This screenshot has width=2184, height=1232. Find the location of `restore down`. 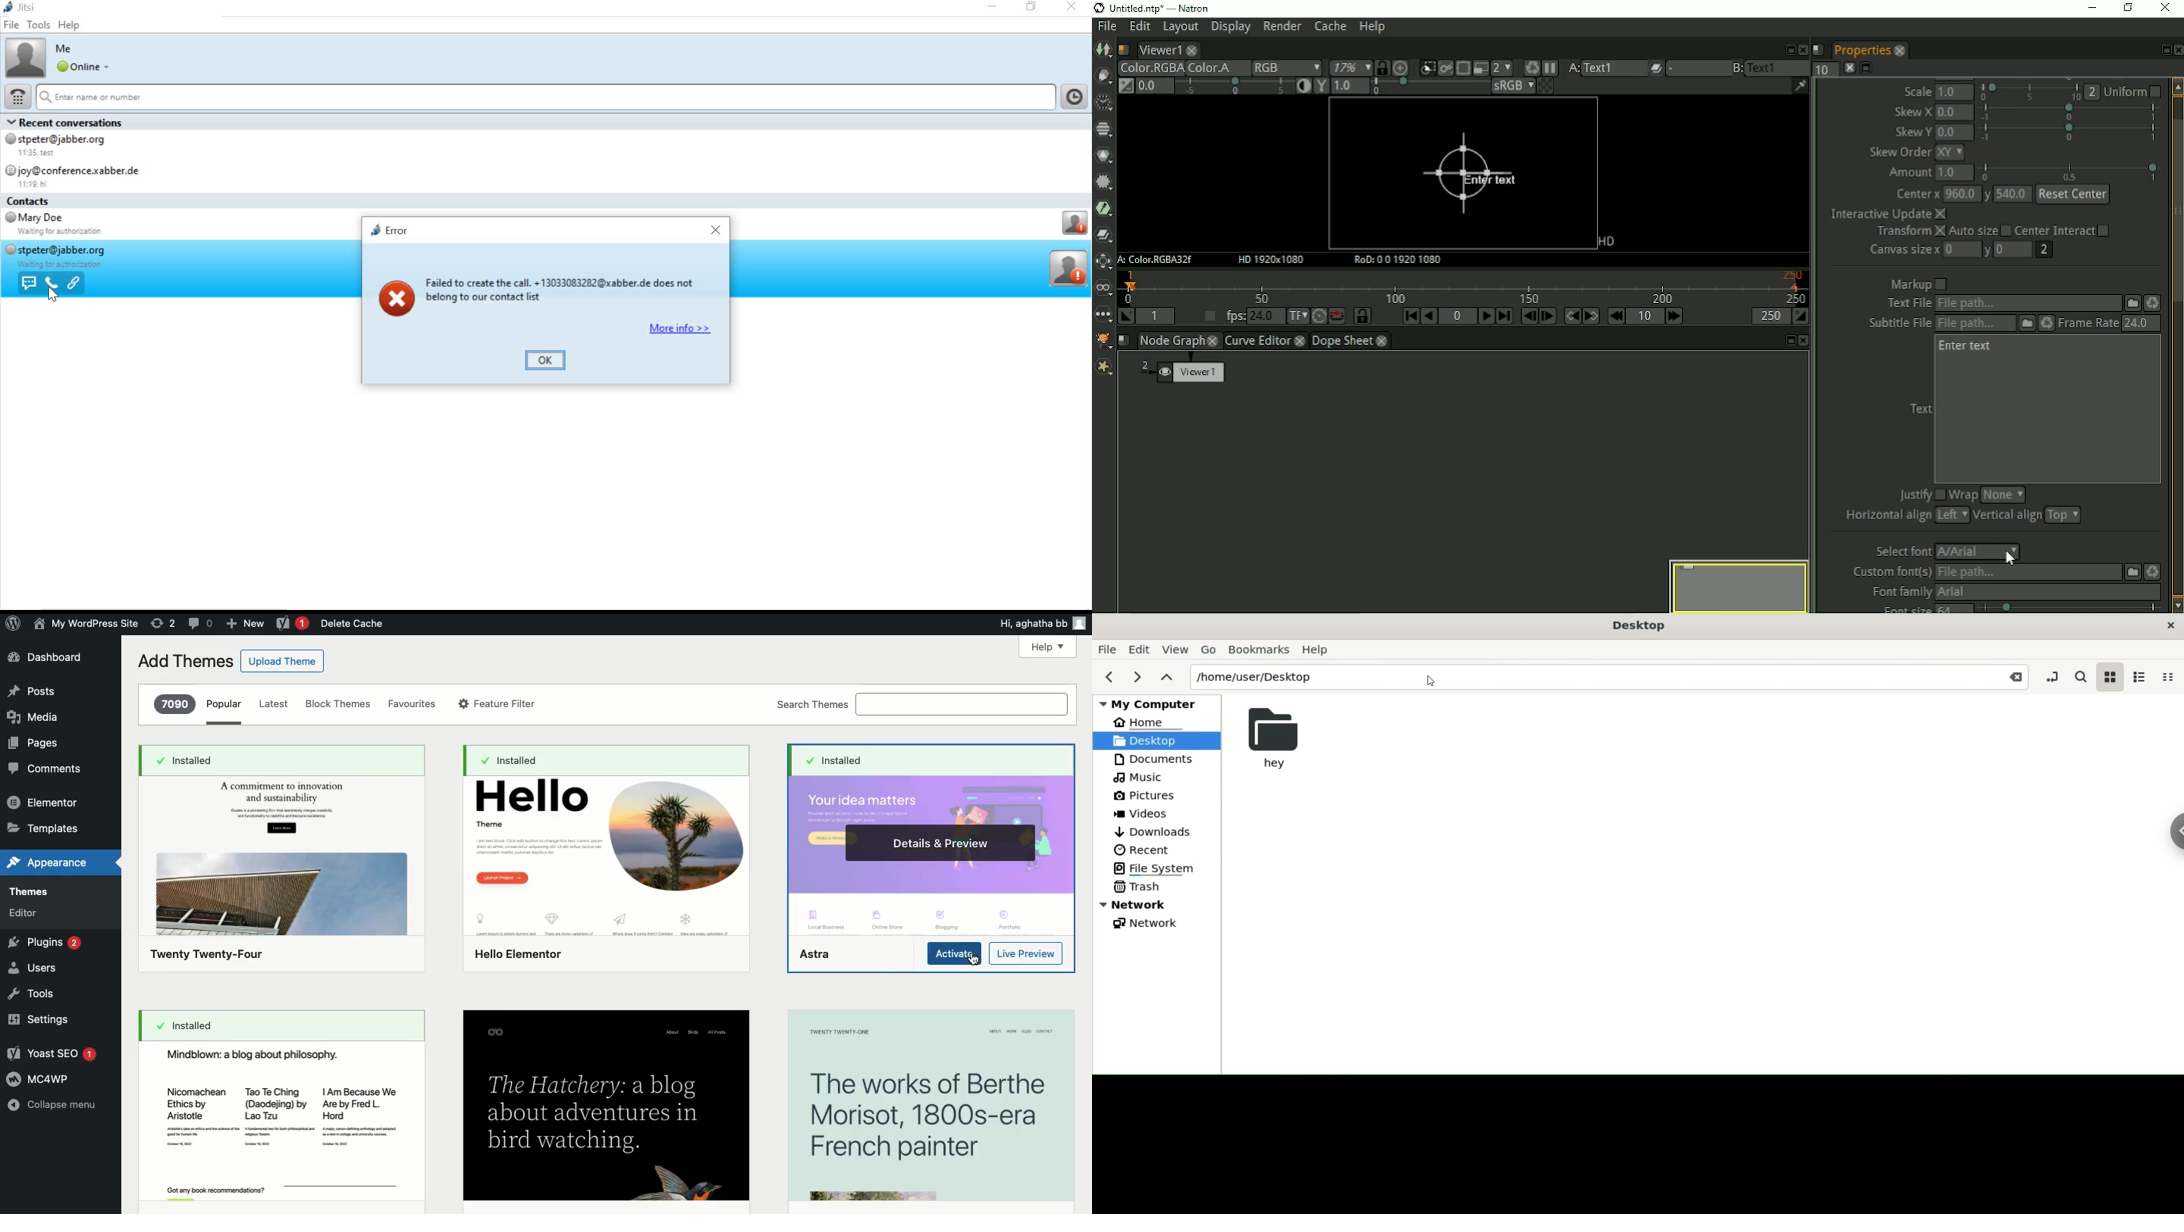

restore down is located at coordinates (1032, 7).